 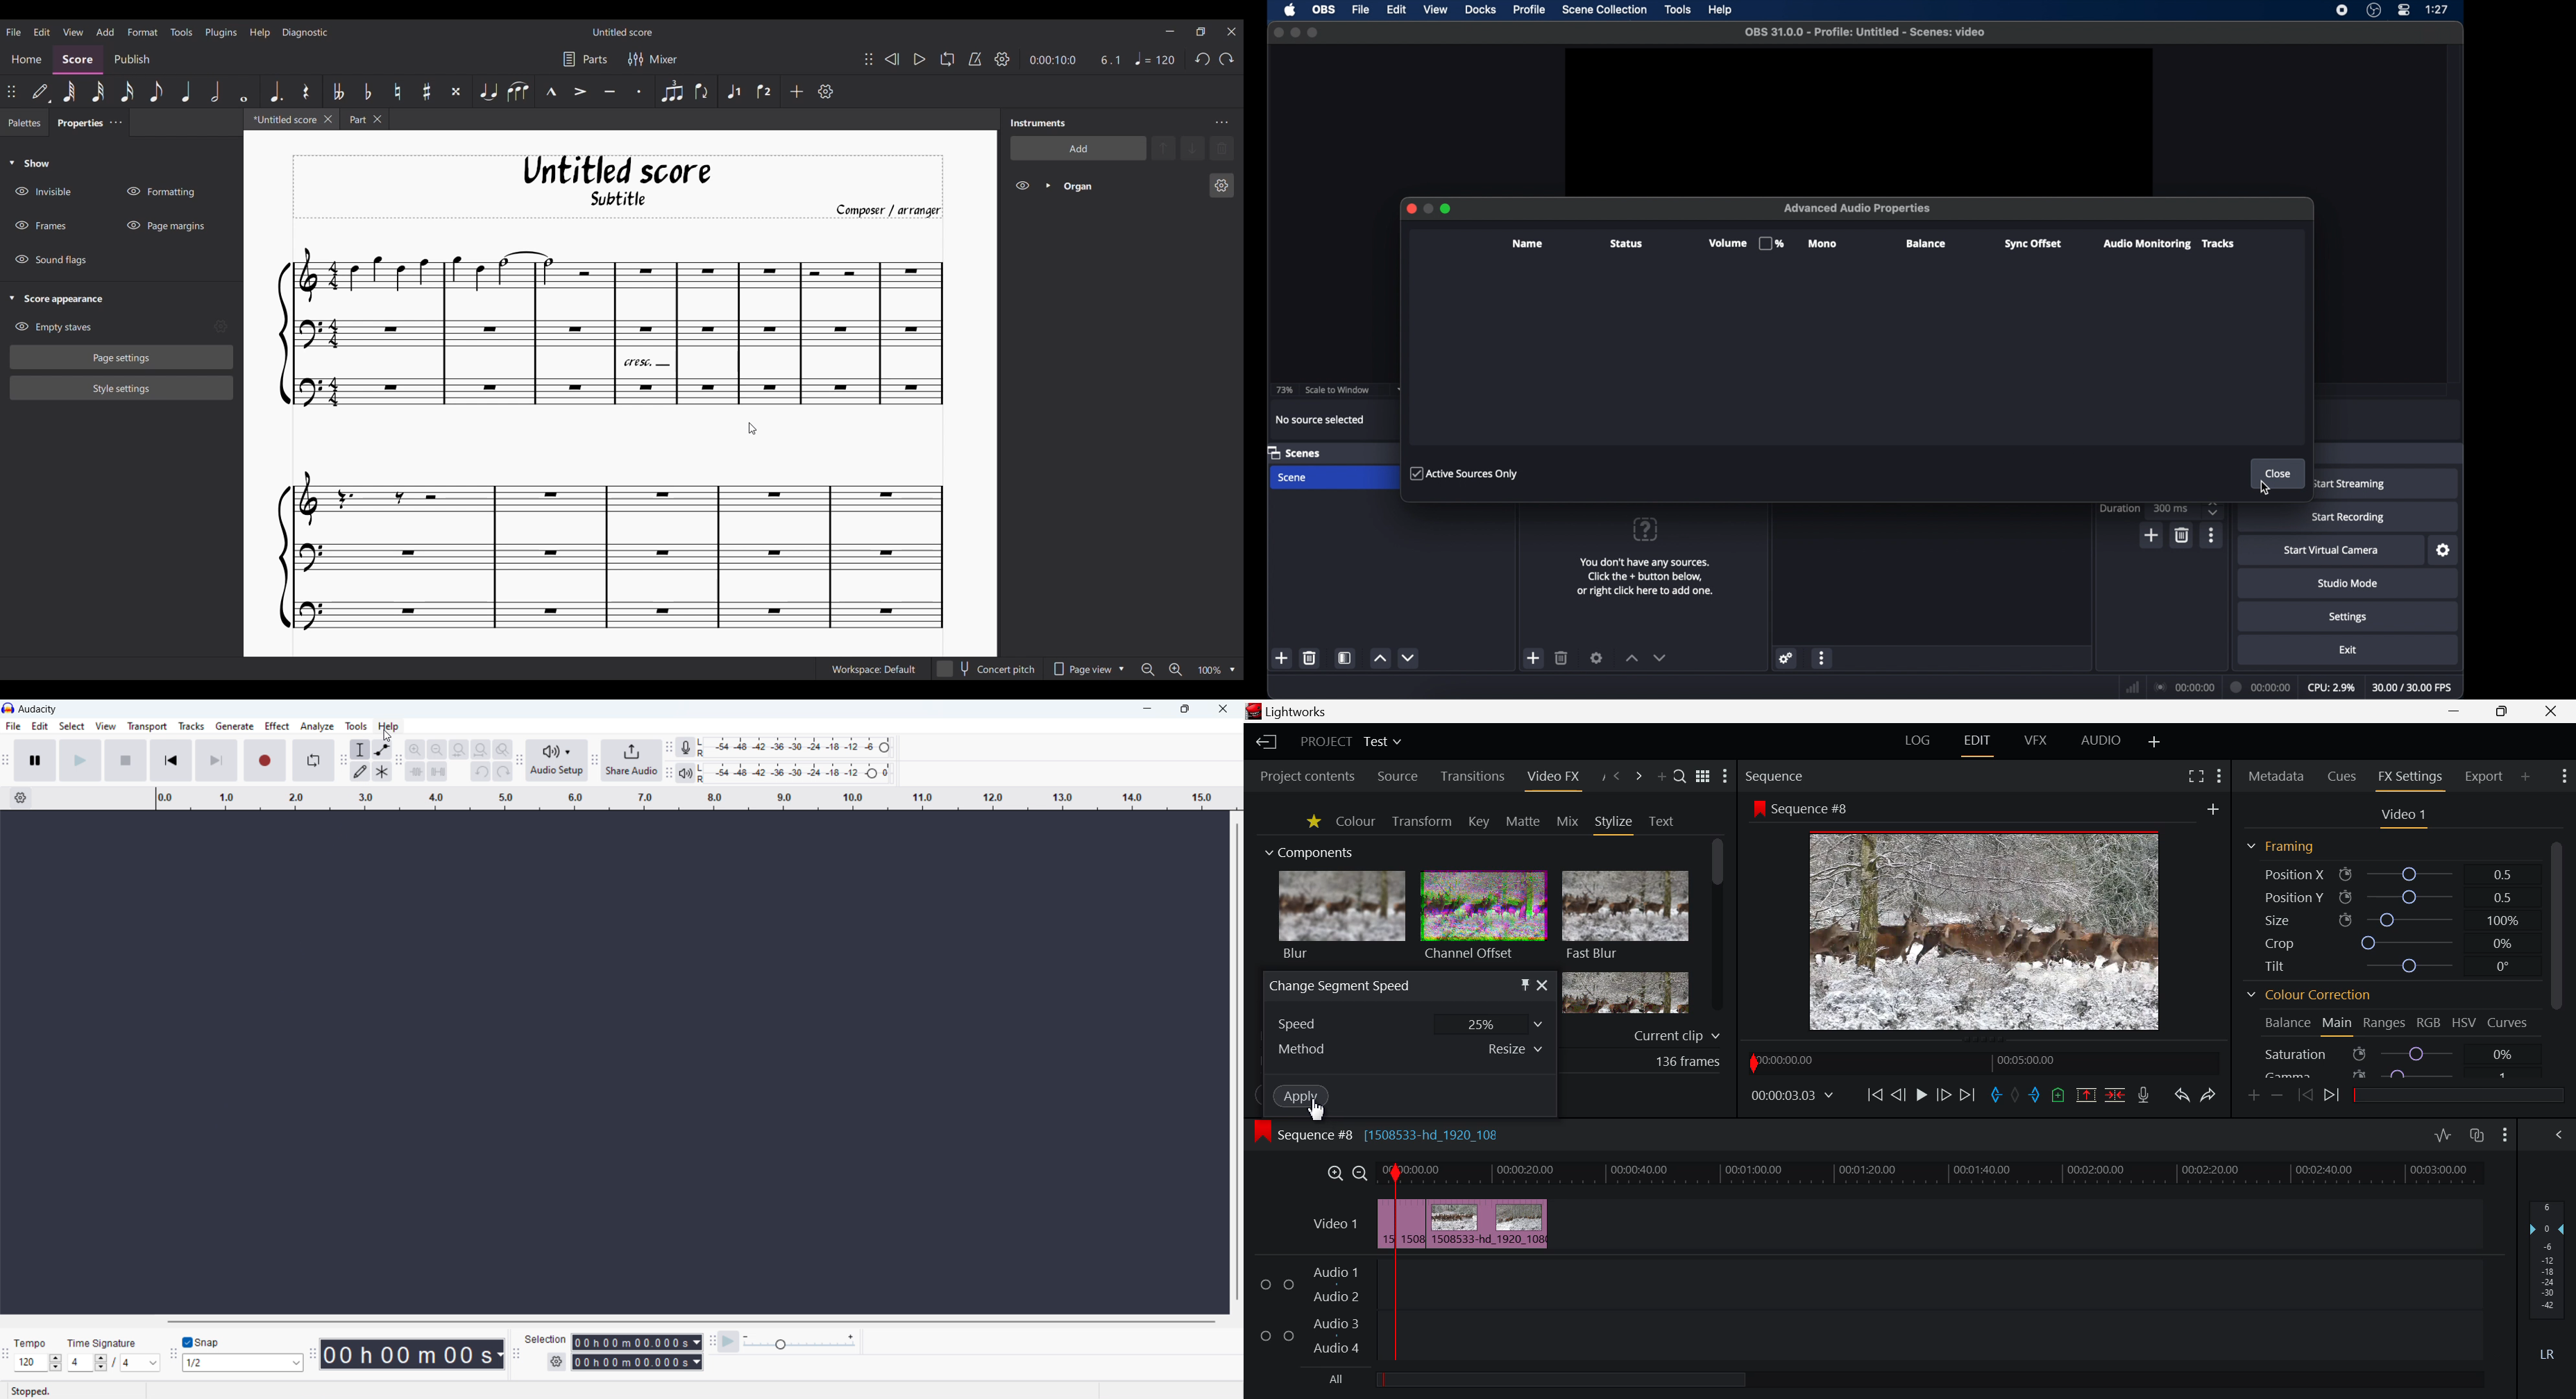 What do you see at coordinates (14, 31) in the screenshot?
I see `File menu` at bounding box center [14, 31].